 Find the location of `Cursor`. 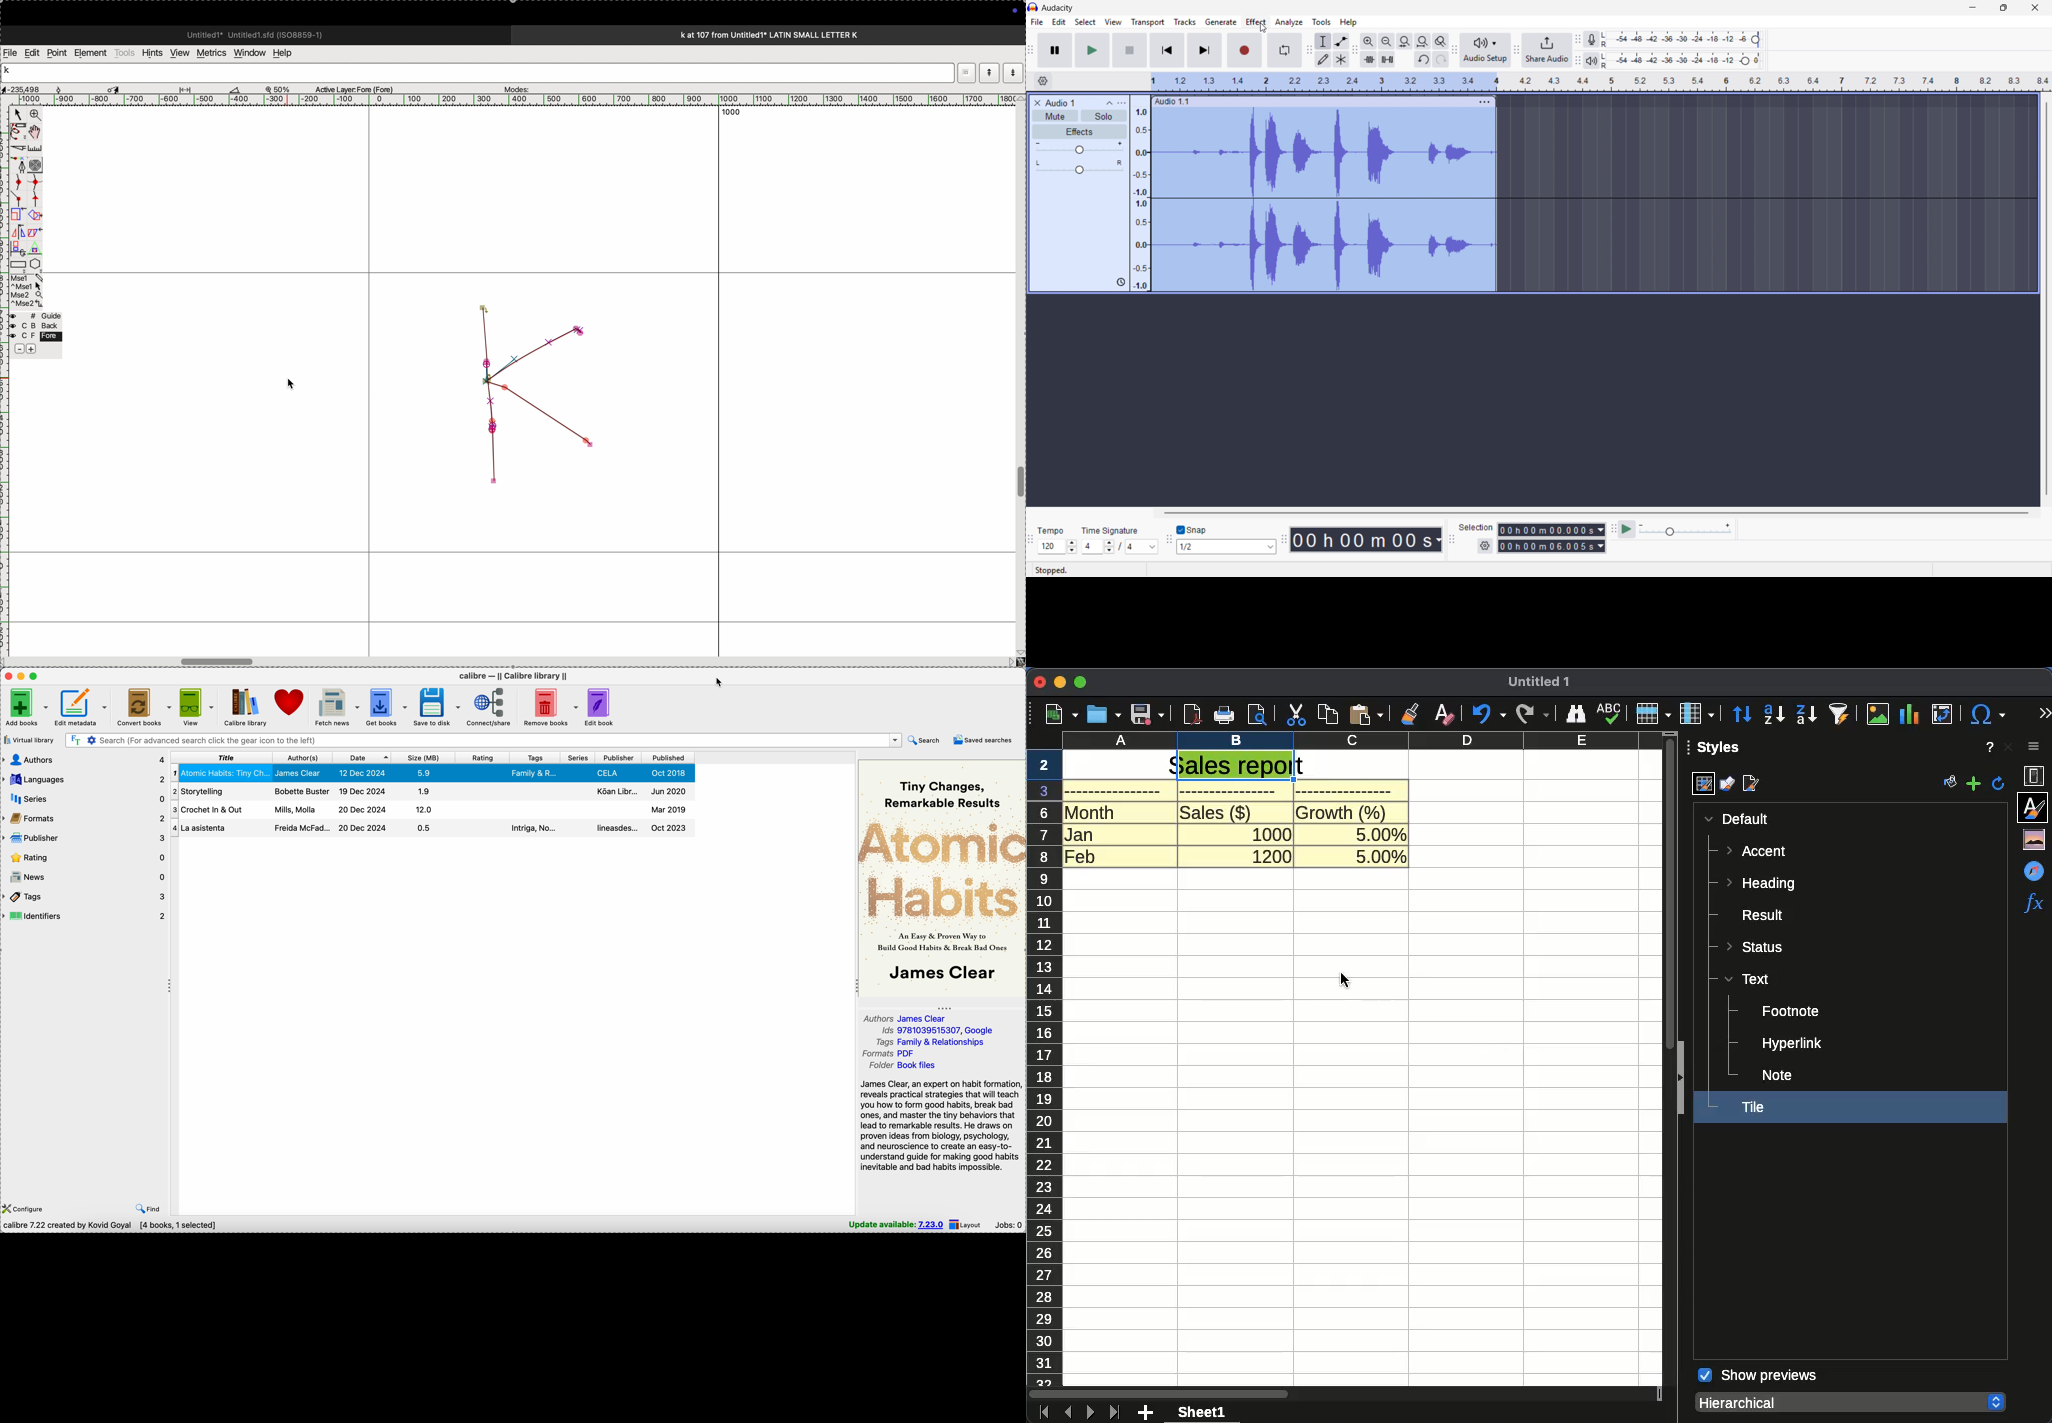

Cursor is located at coordinates (1262, 30).